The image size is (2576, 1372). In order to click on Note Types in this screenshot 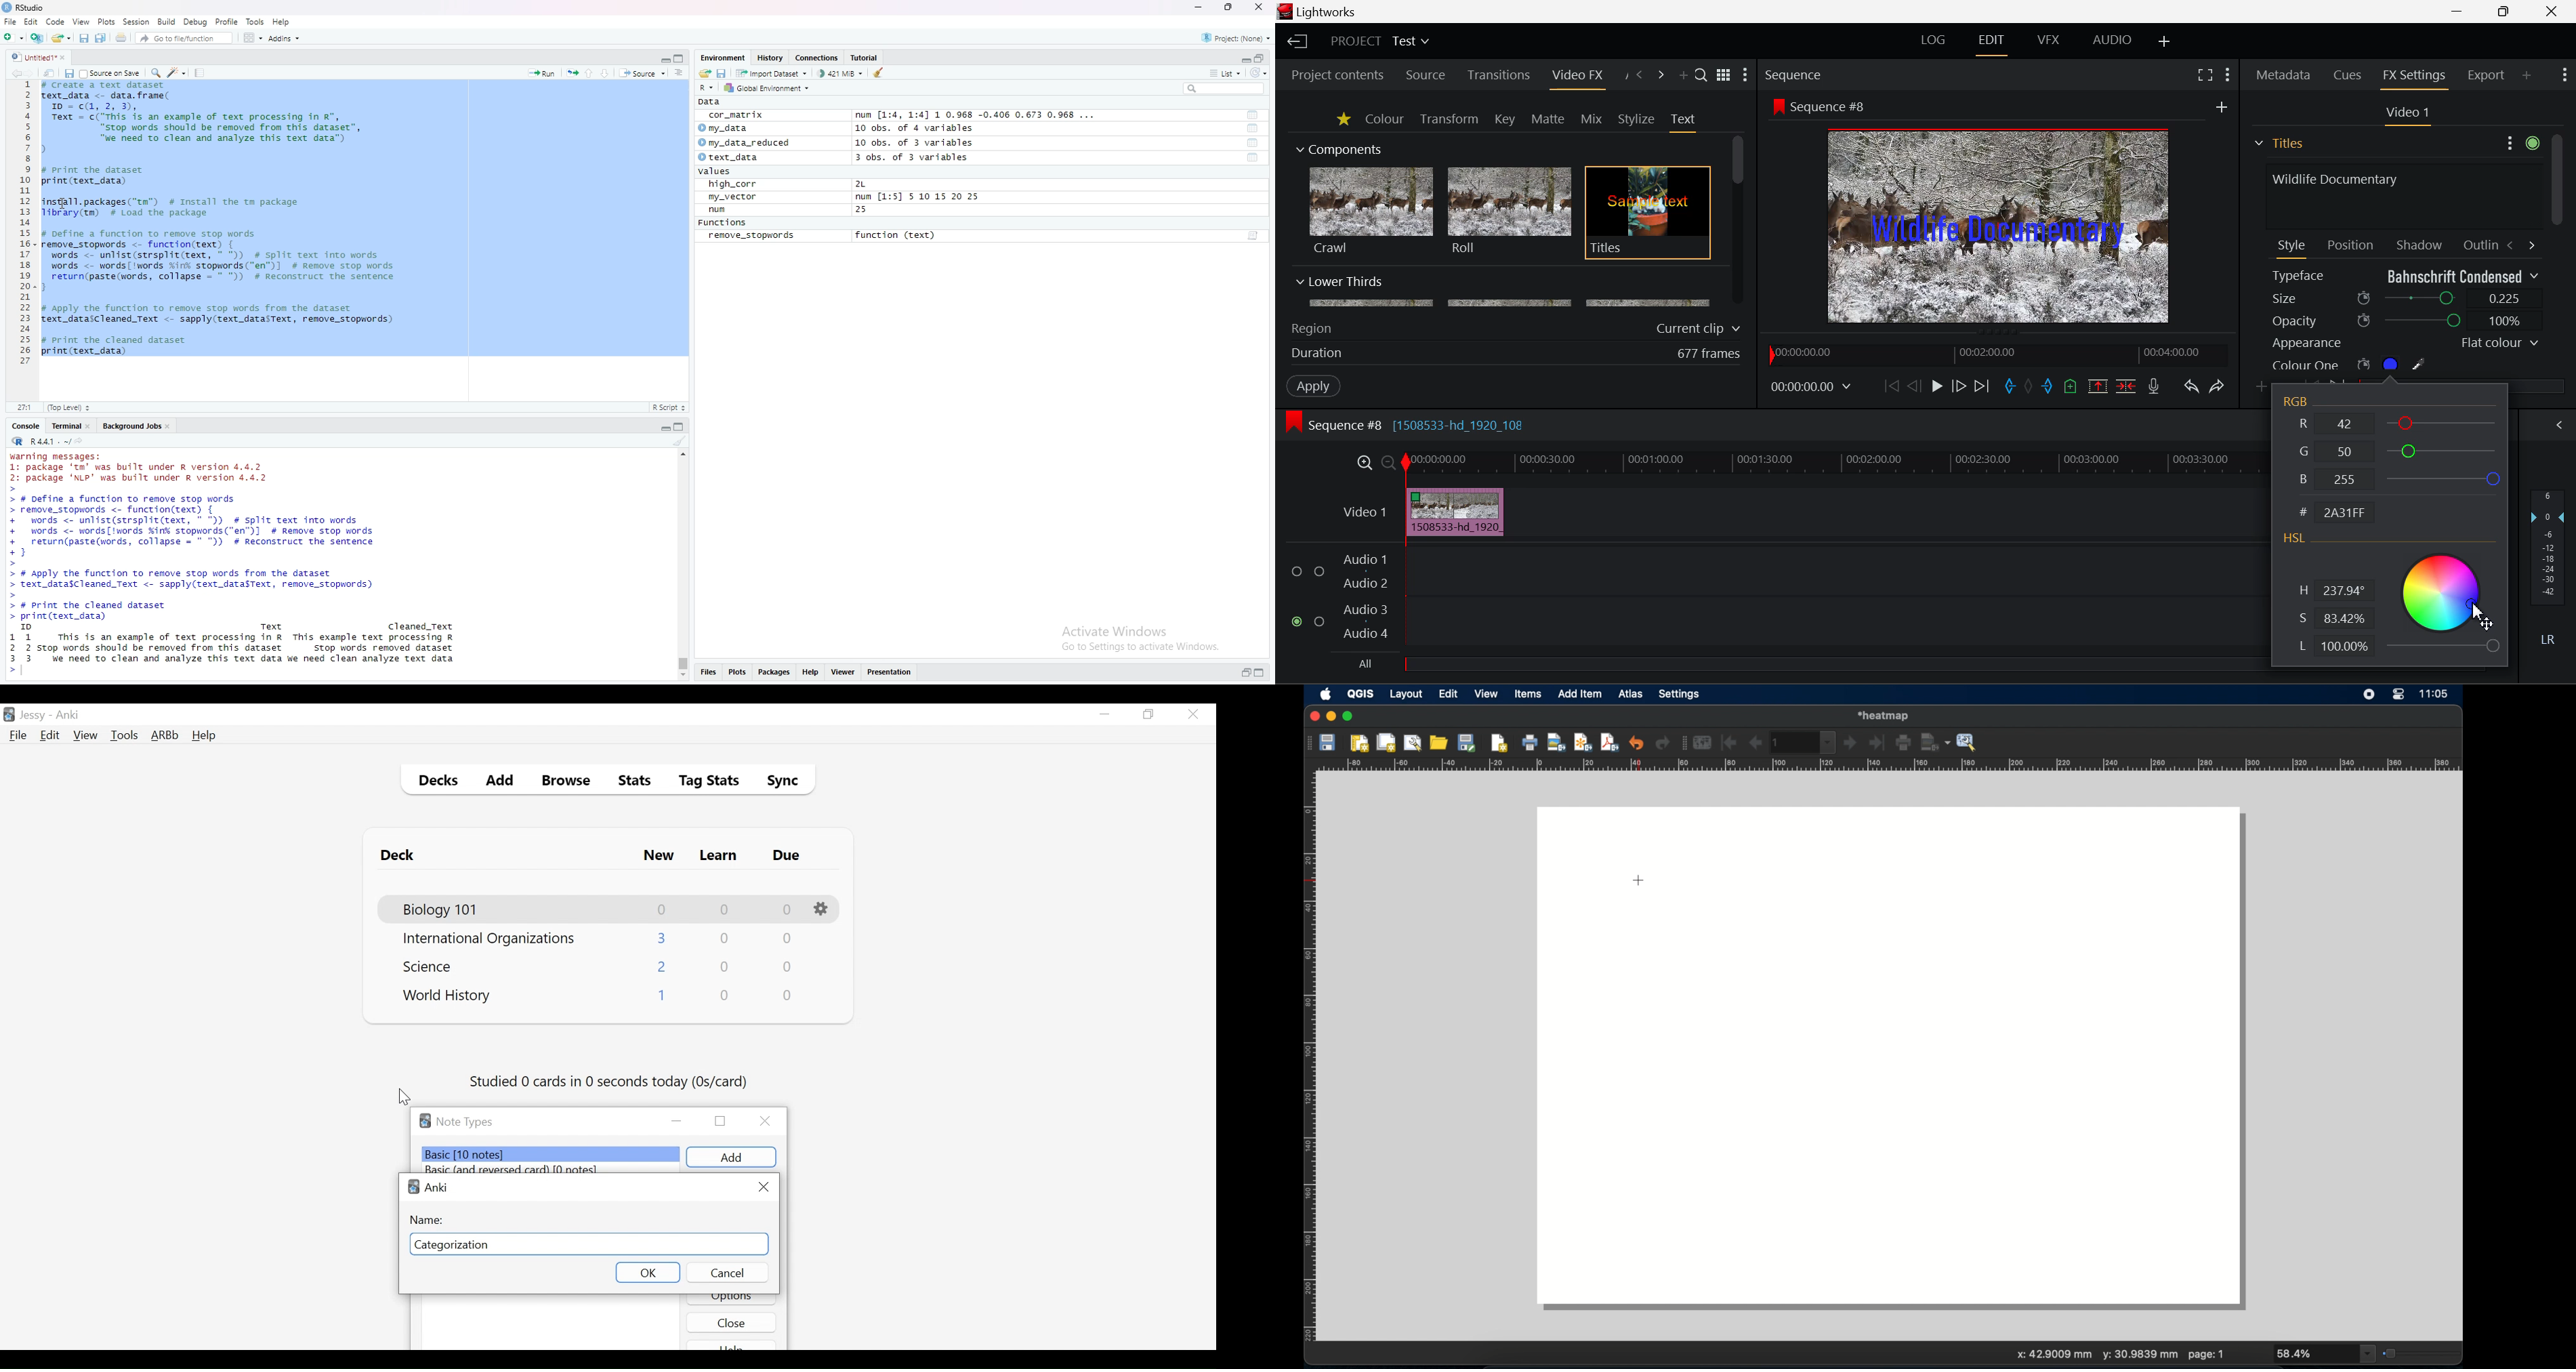, I will do `click(464, 1122)`.